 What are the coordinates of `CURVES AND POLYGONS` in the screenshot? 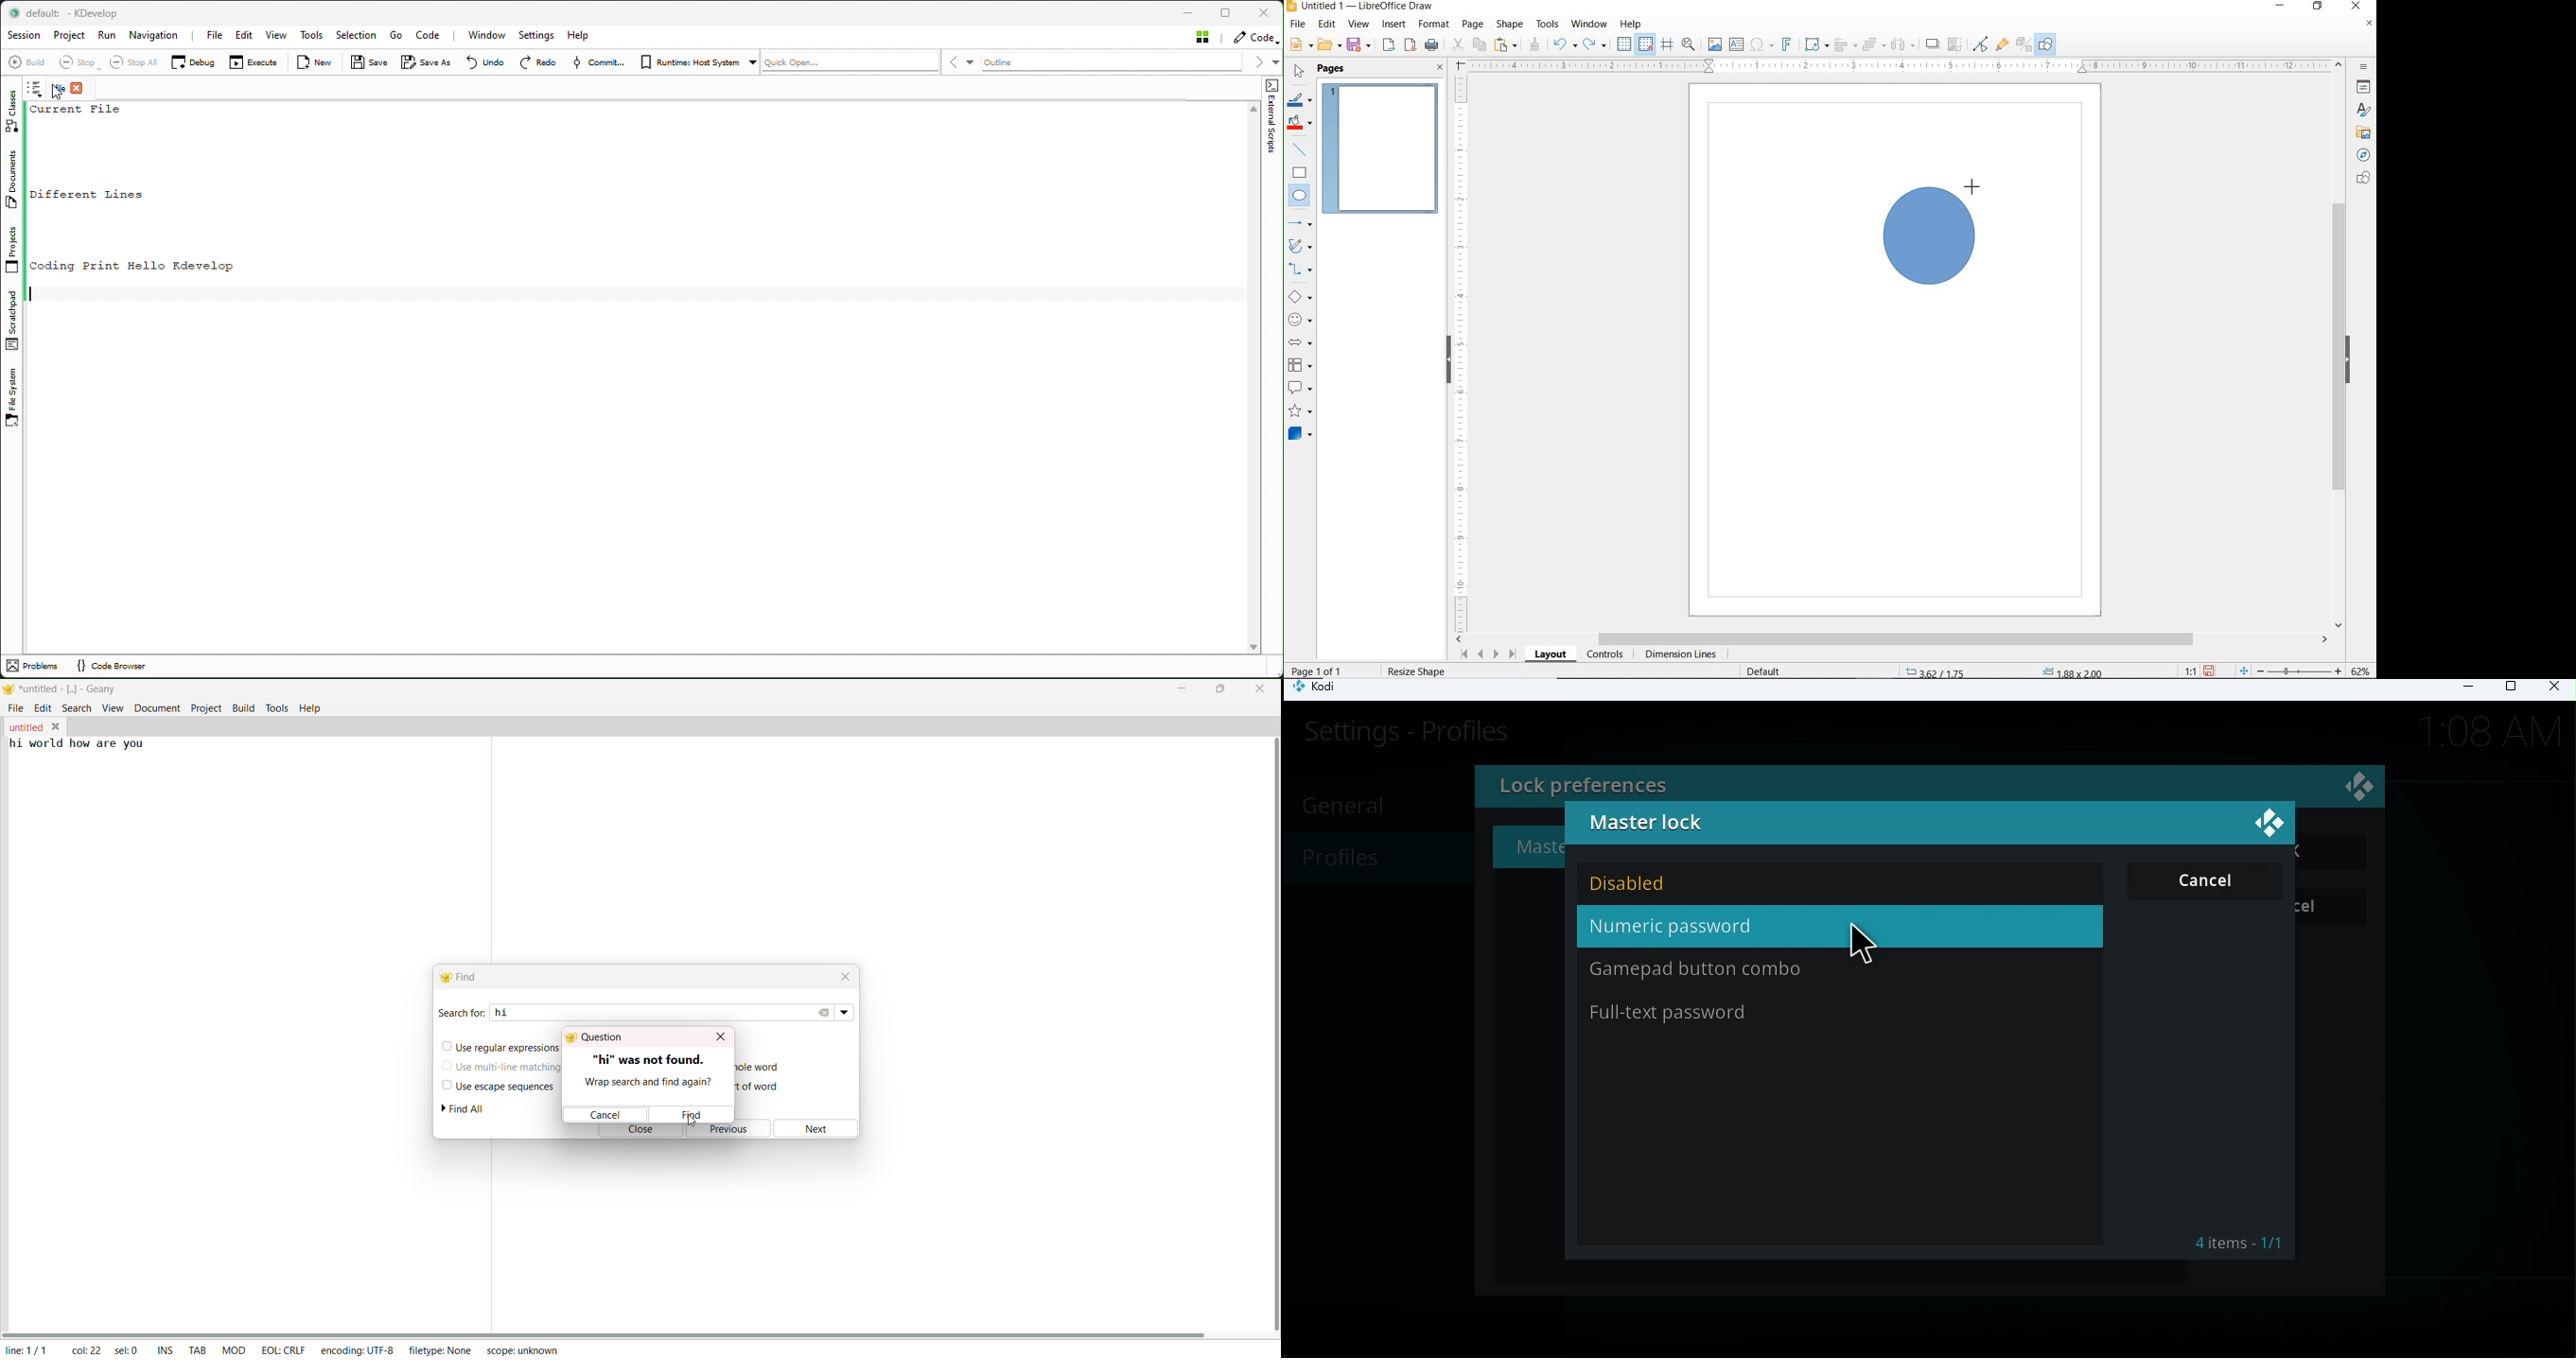 It's located at (1299, 247).